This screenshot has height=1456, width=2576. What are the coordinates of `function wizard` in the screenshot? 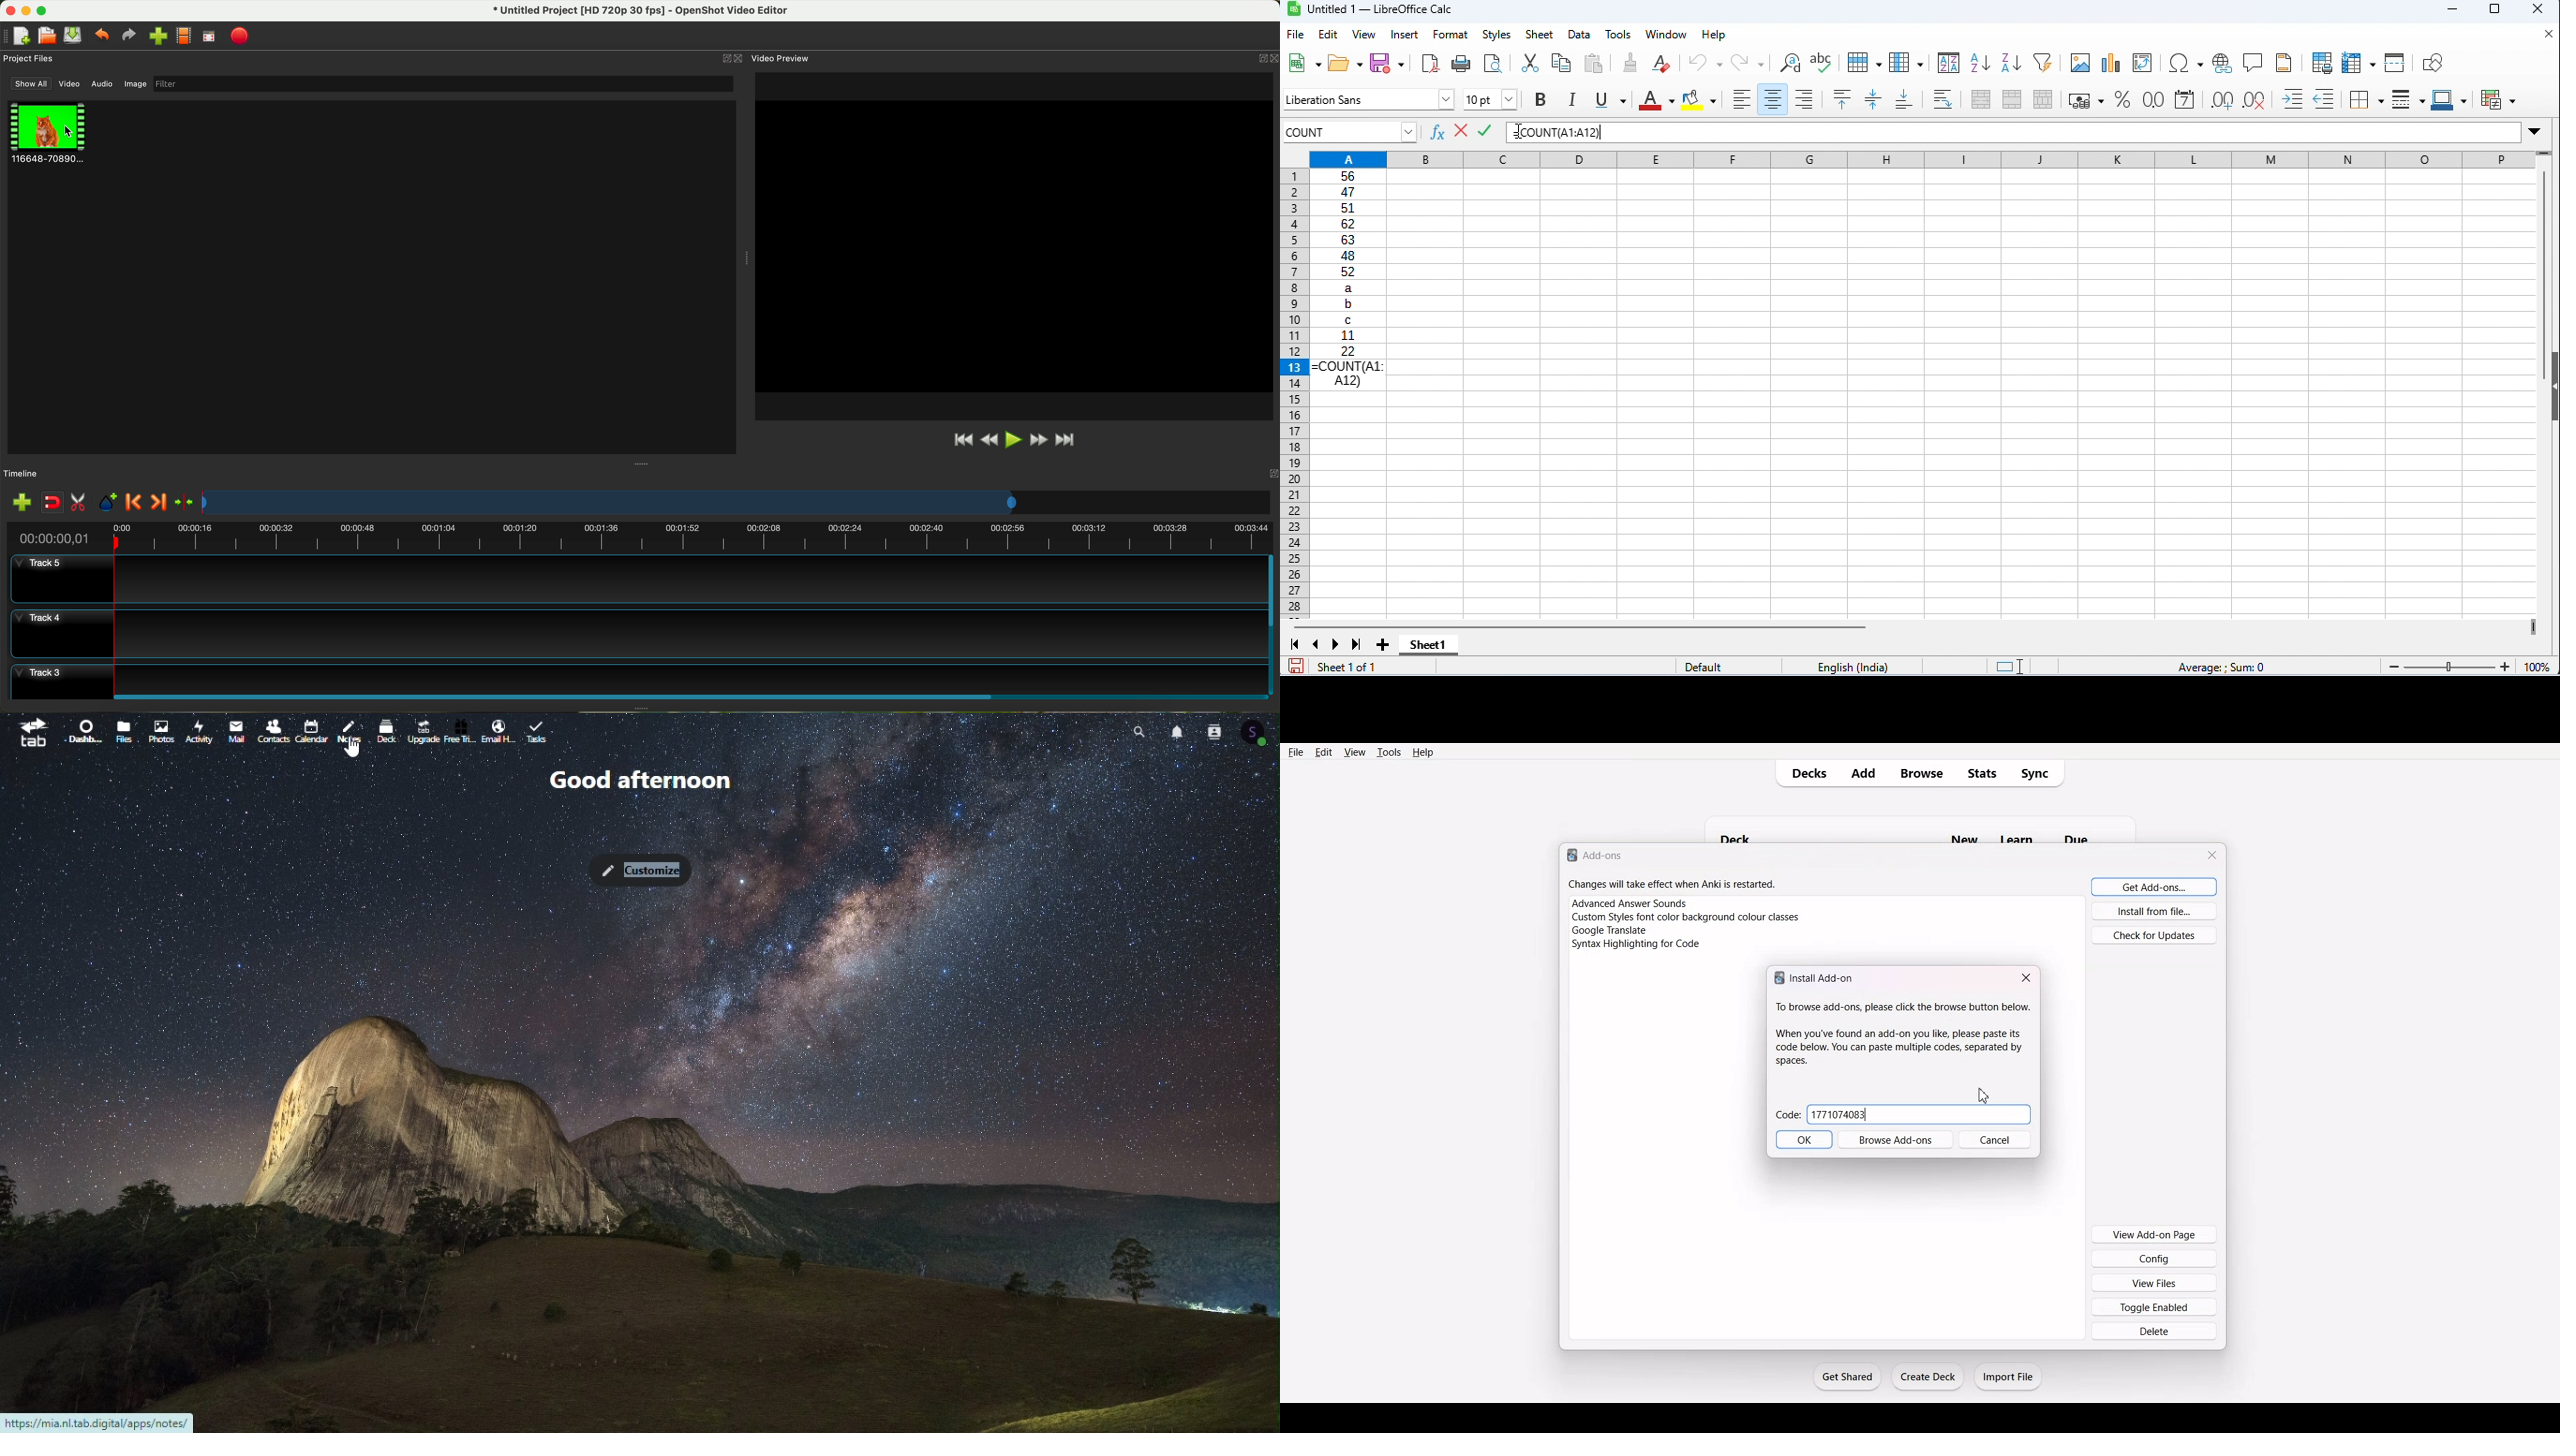 It's located at (1437, 132).